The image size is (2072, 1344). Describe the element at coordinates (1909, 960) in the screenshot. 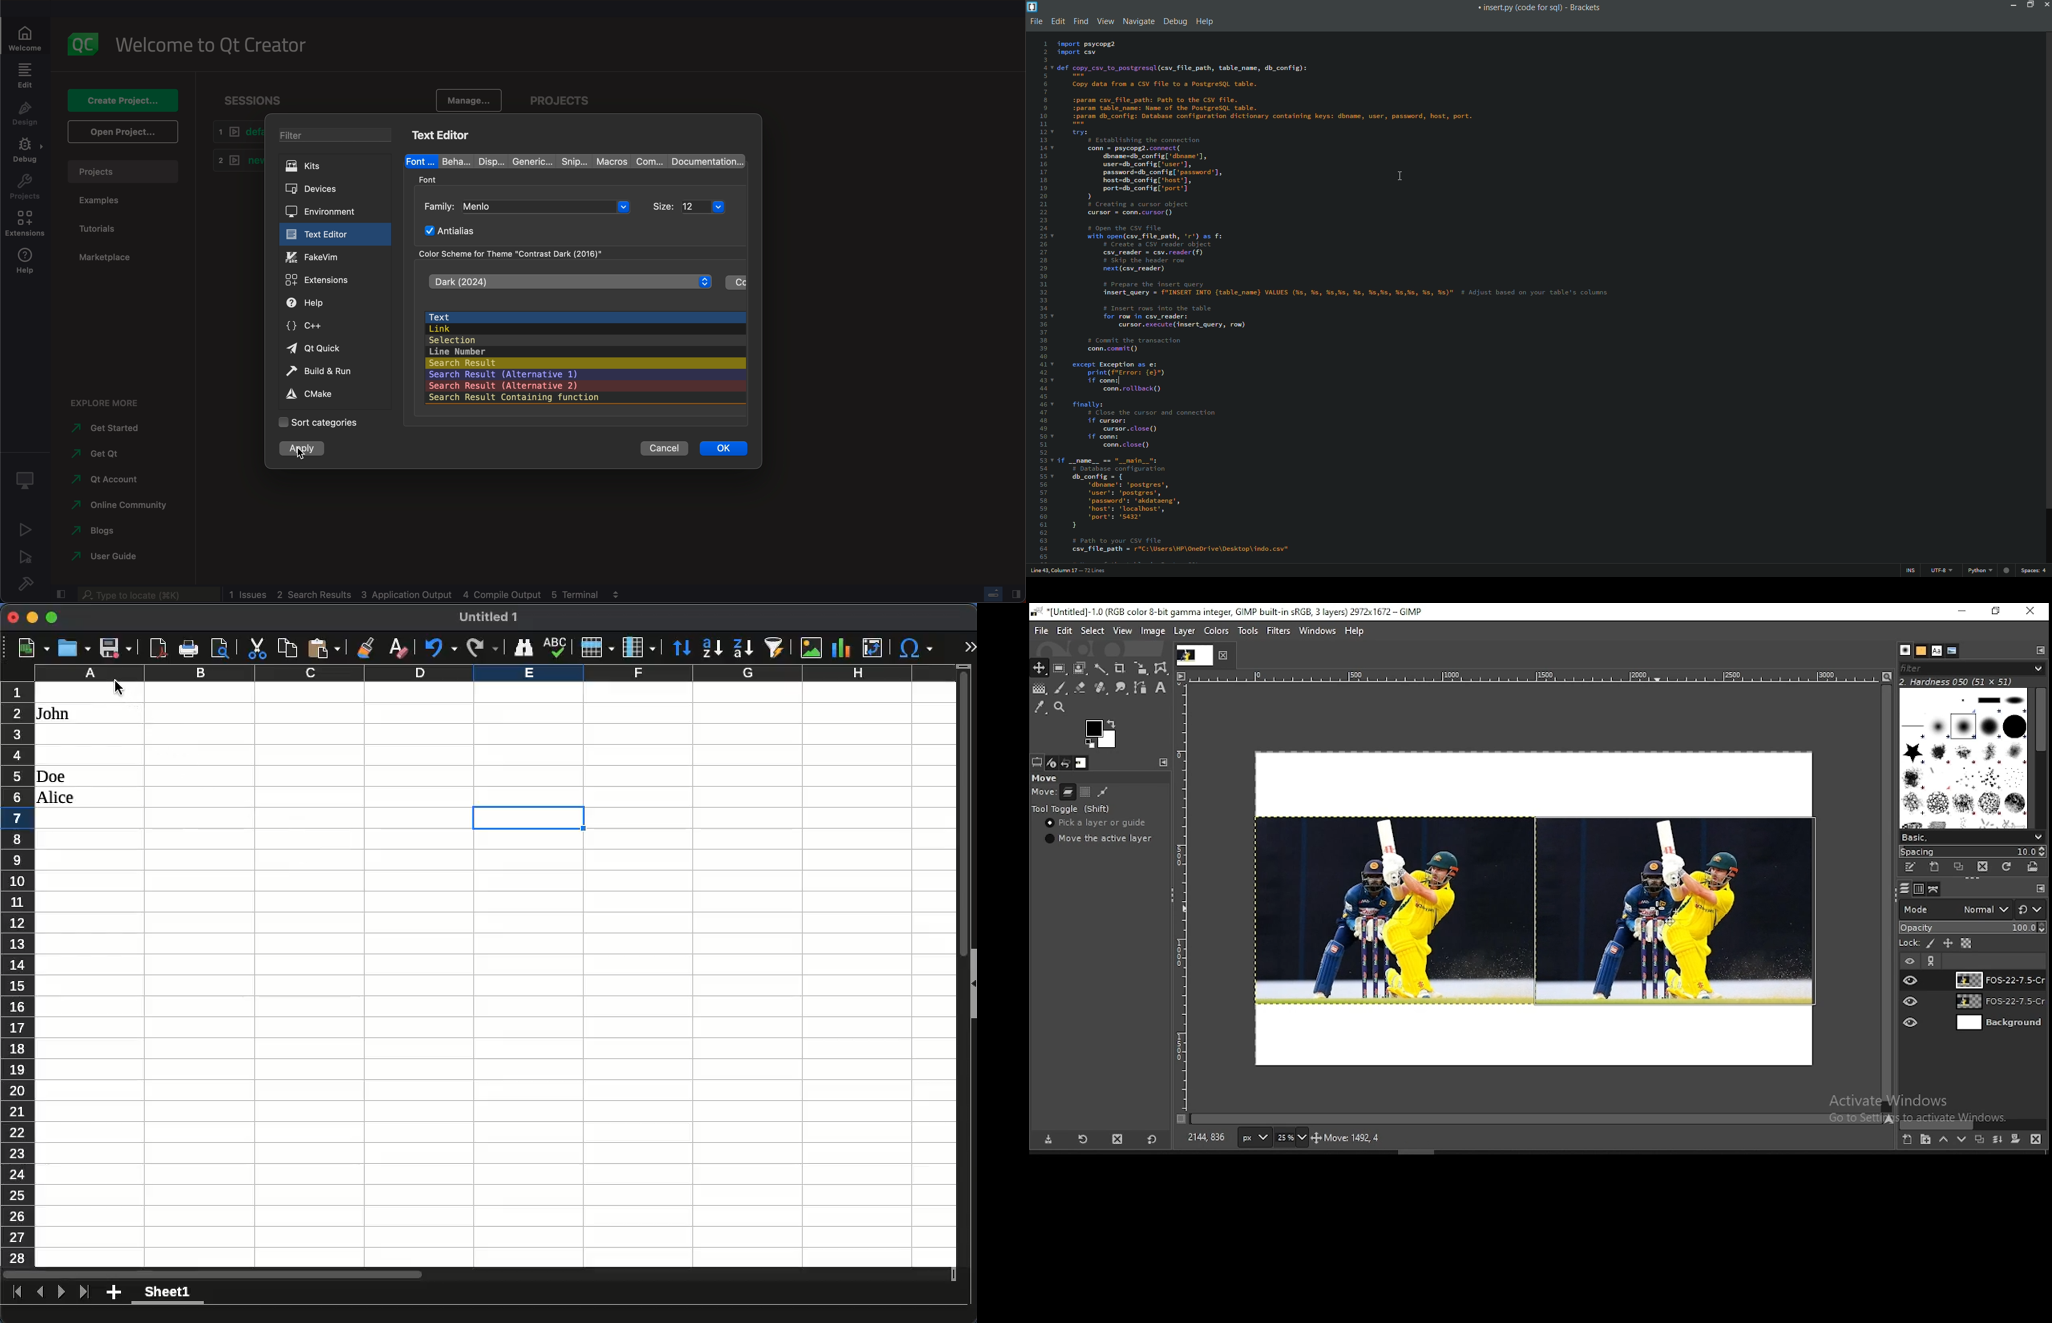

I see `layer visibility on/off` at that location.